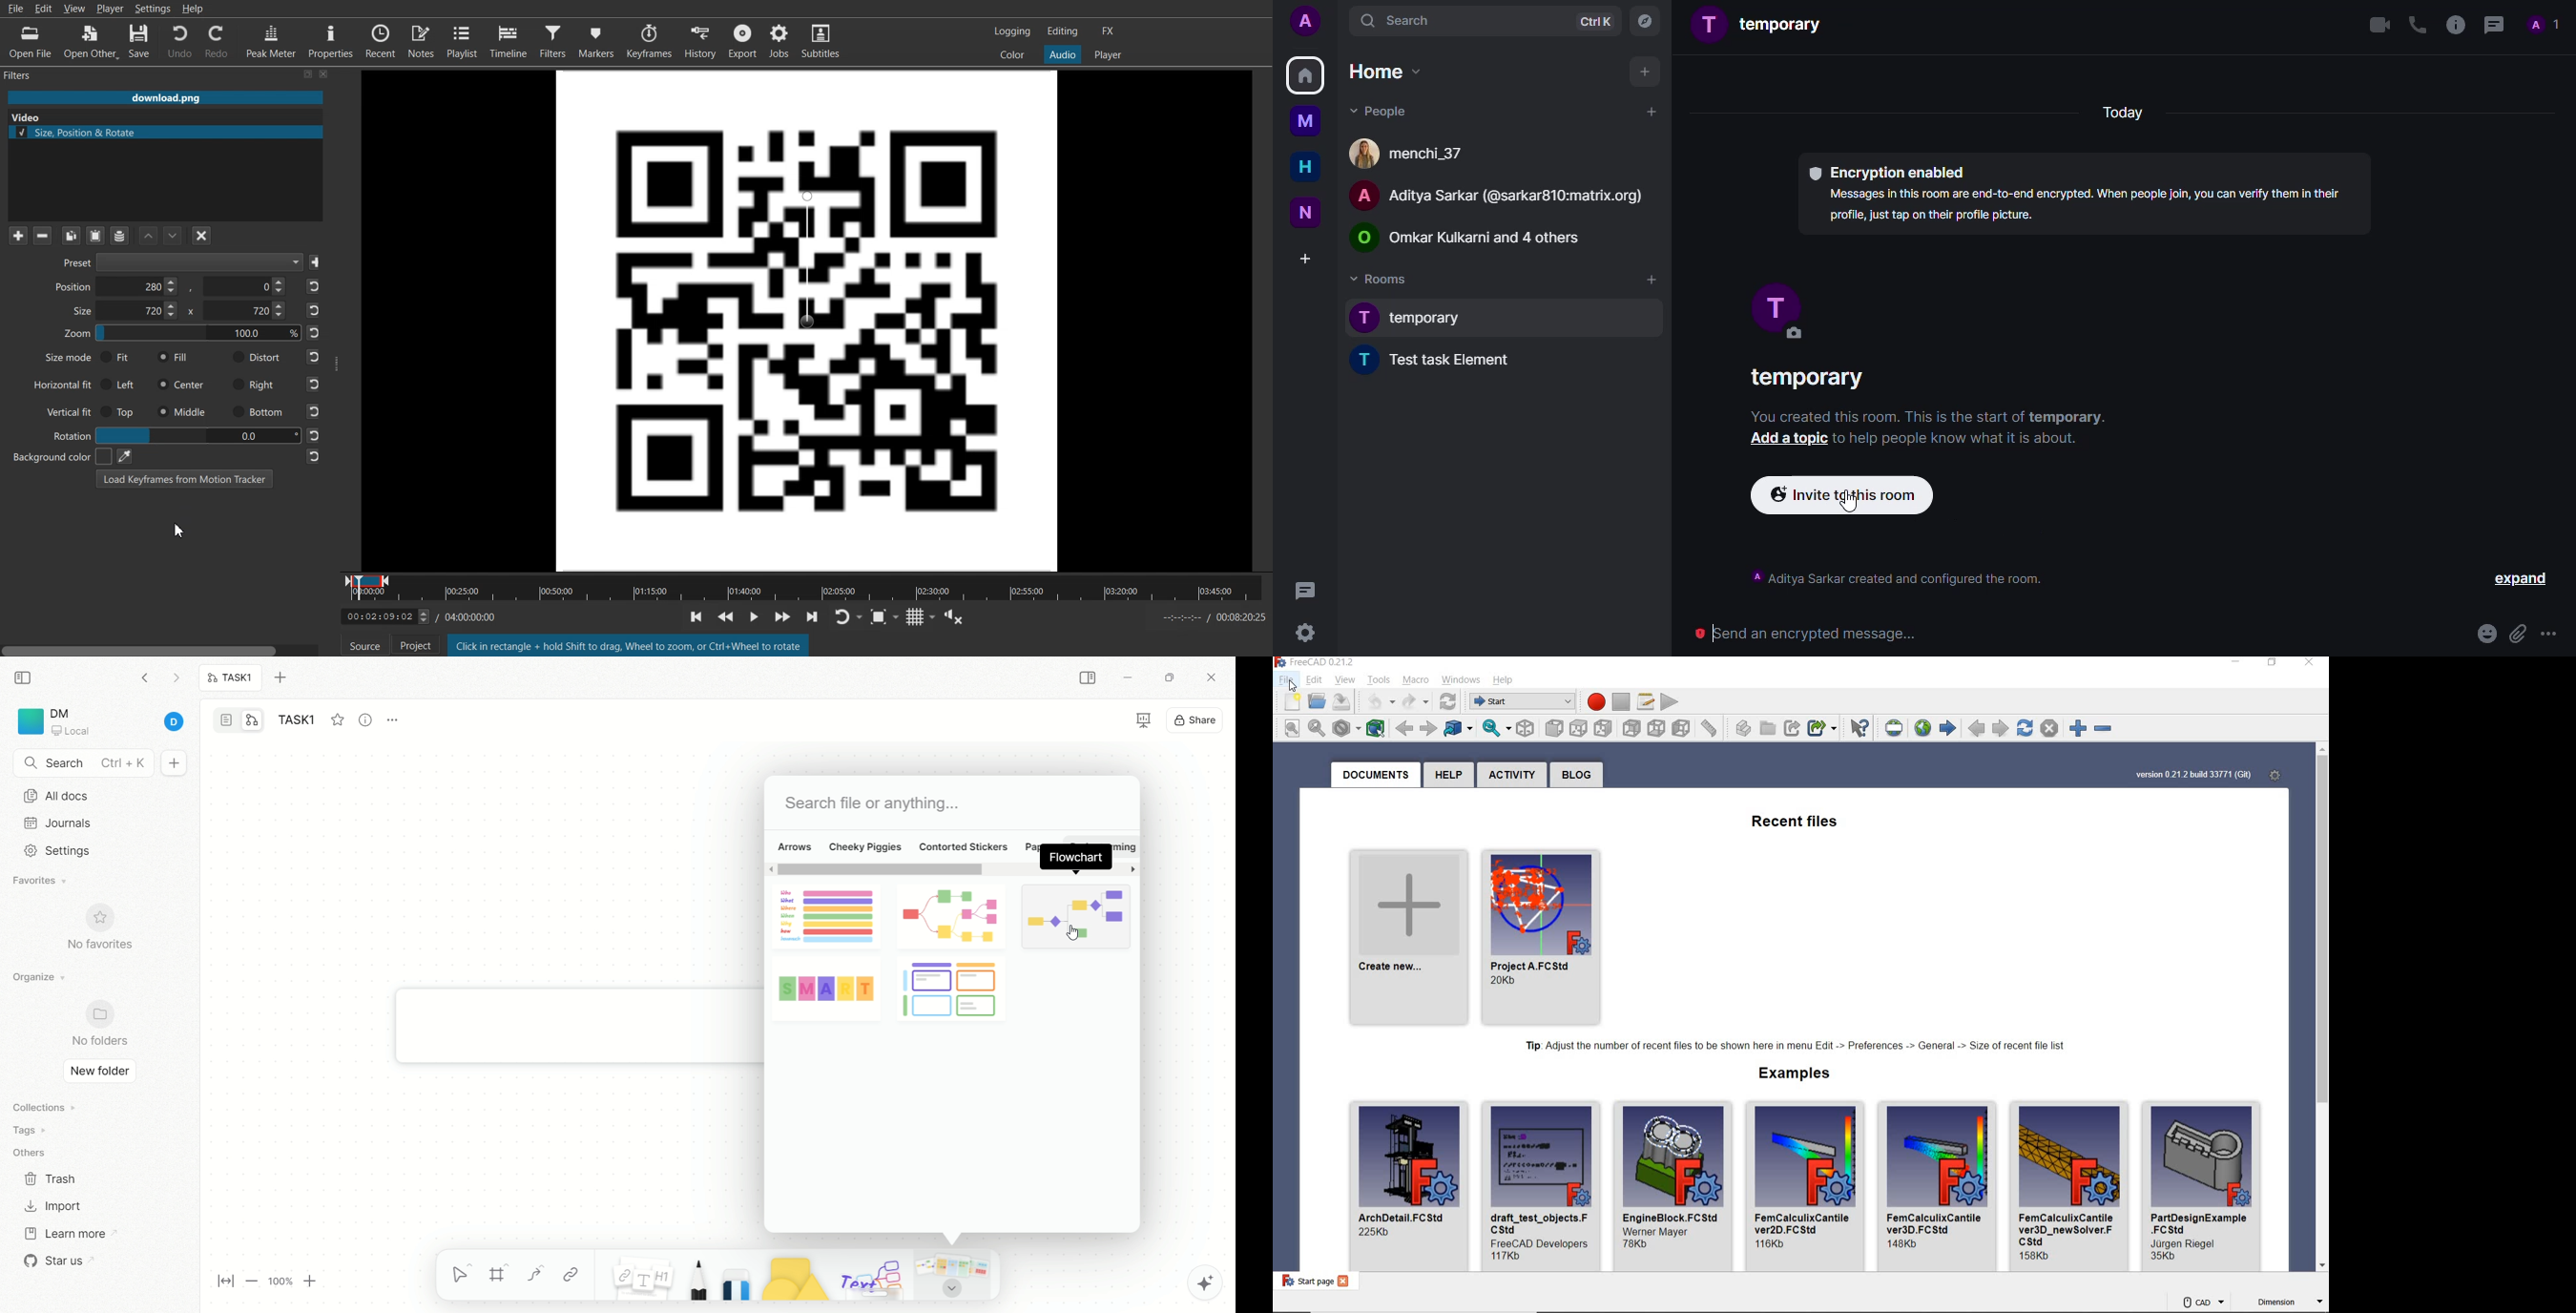 Image resolution: width=2576 pixels, height=1316 pixels. Describe the element at coordinates (1400, 22) in the screenshot. I see `search` at that location.